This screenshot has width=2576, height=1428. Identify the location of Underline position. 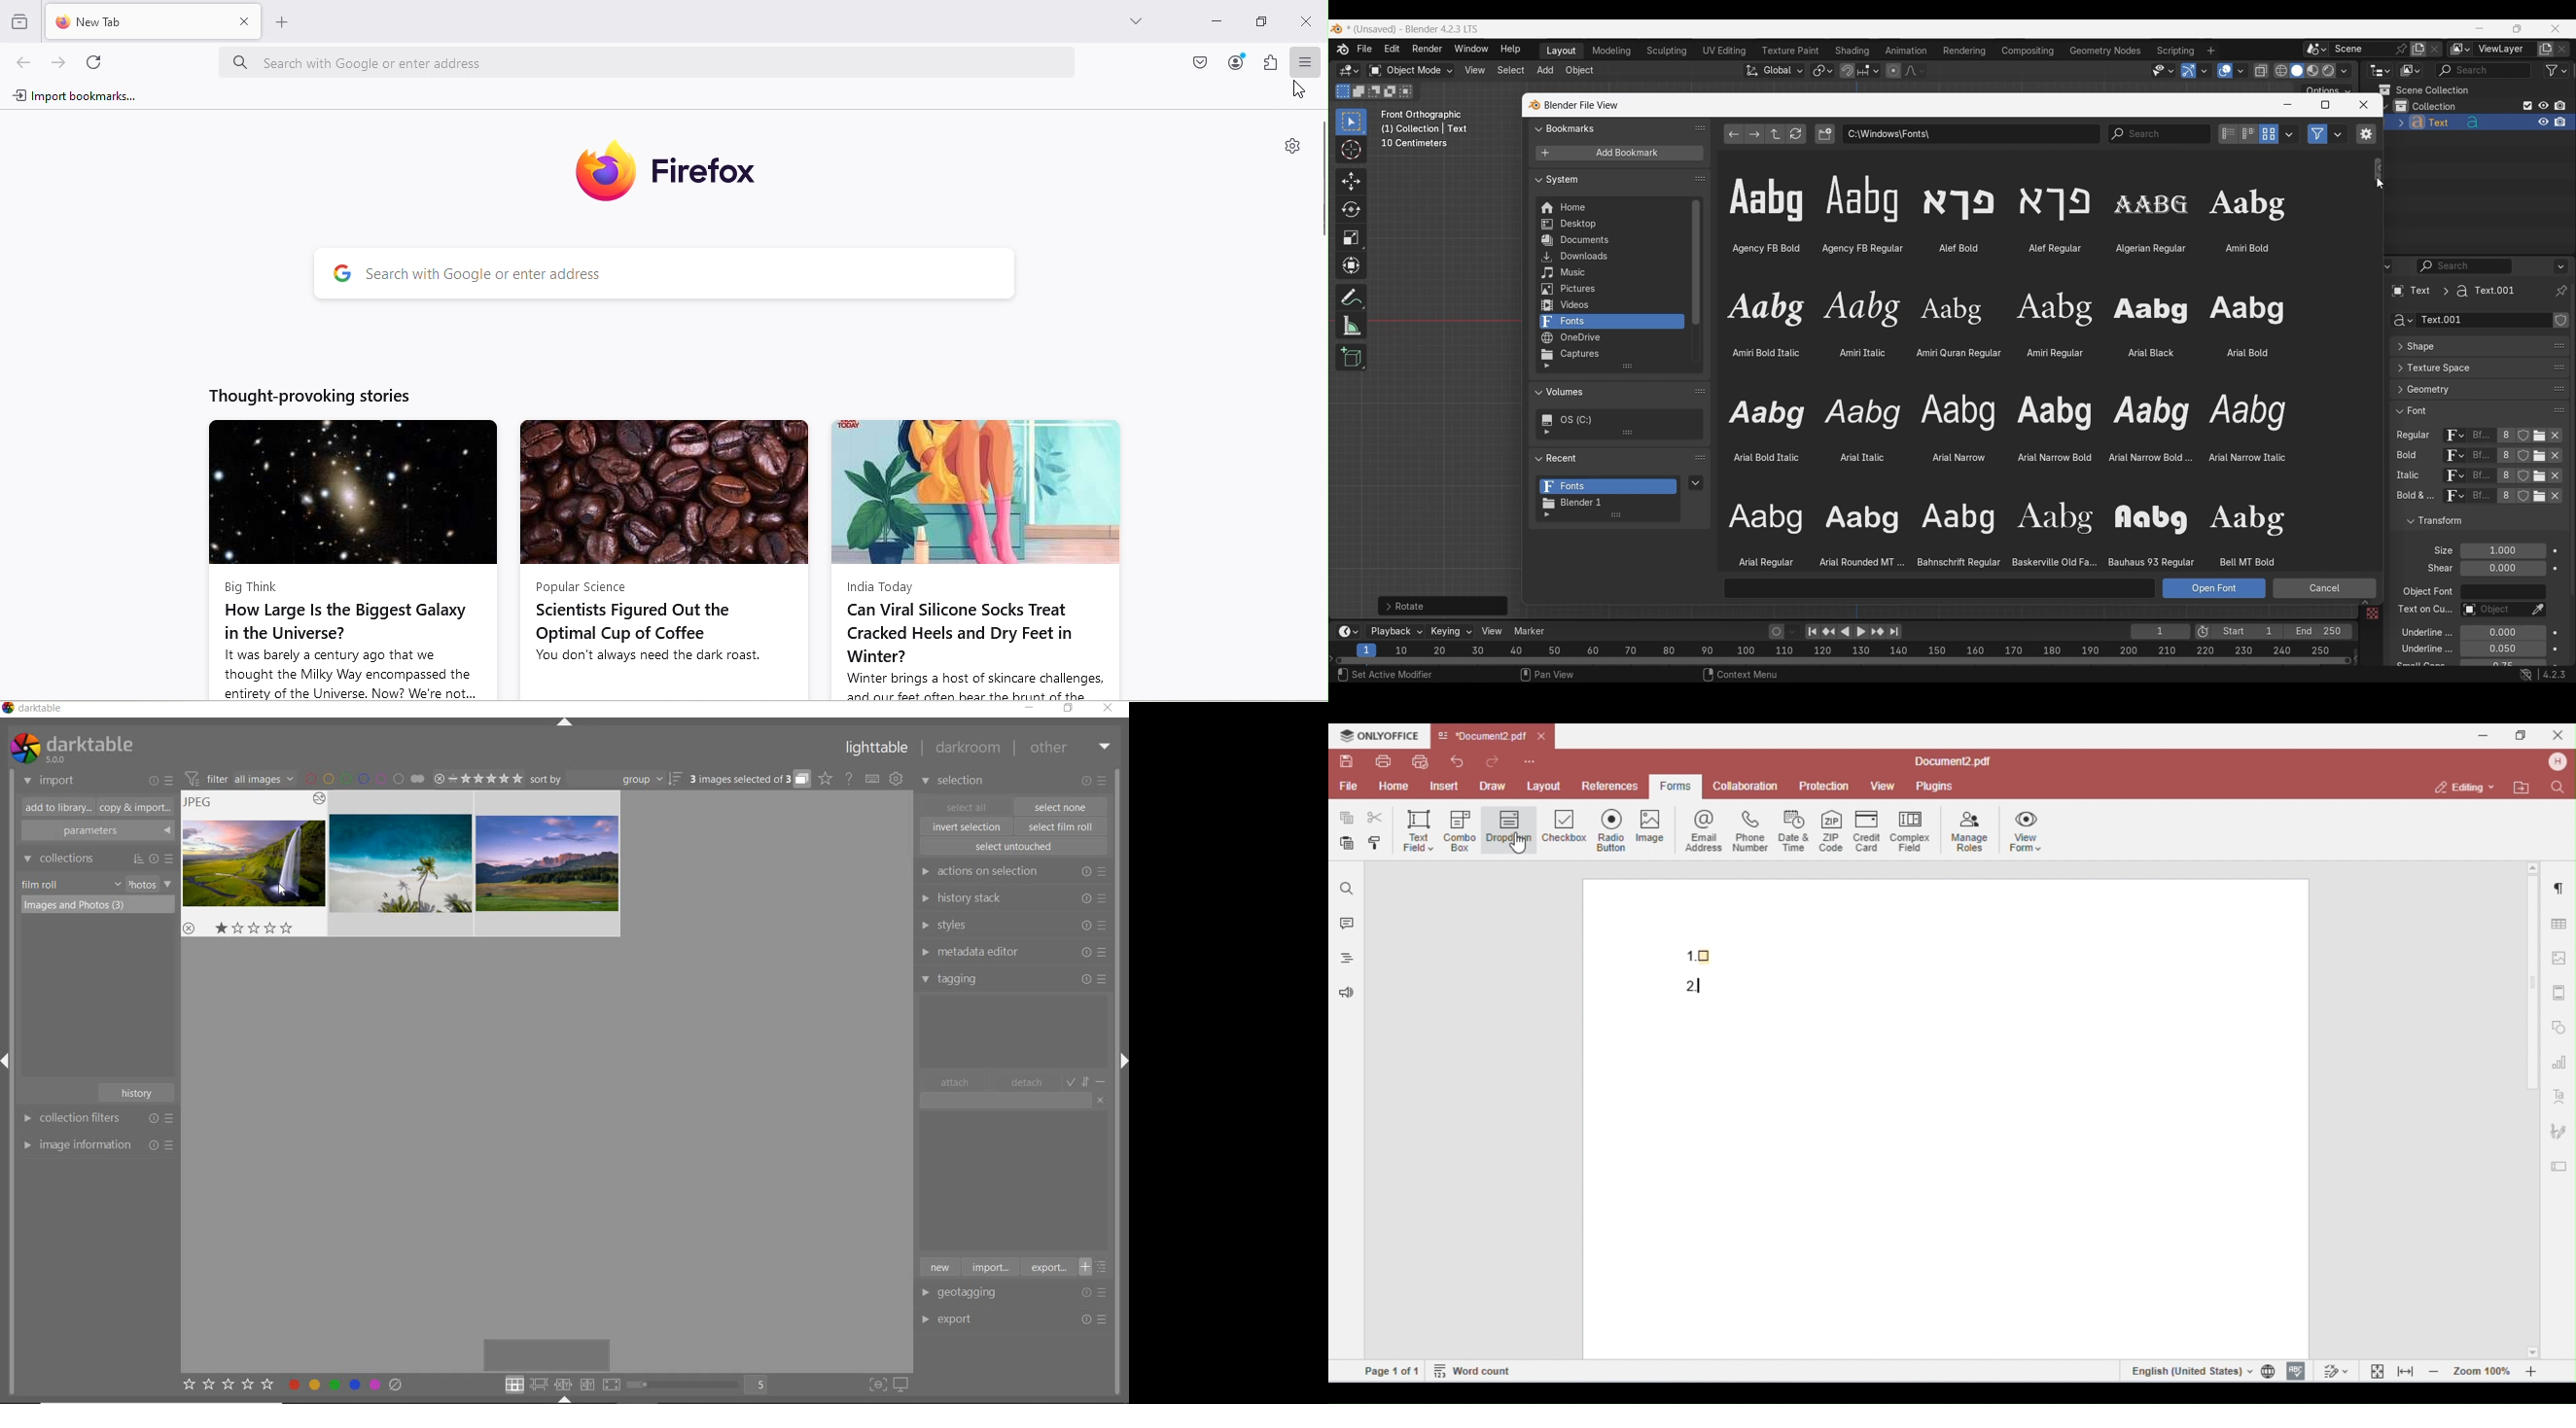
(2502, 633).